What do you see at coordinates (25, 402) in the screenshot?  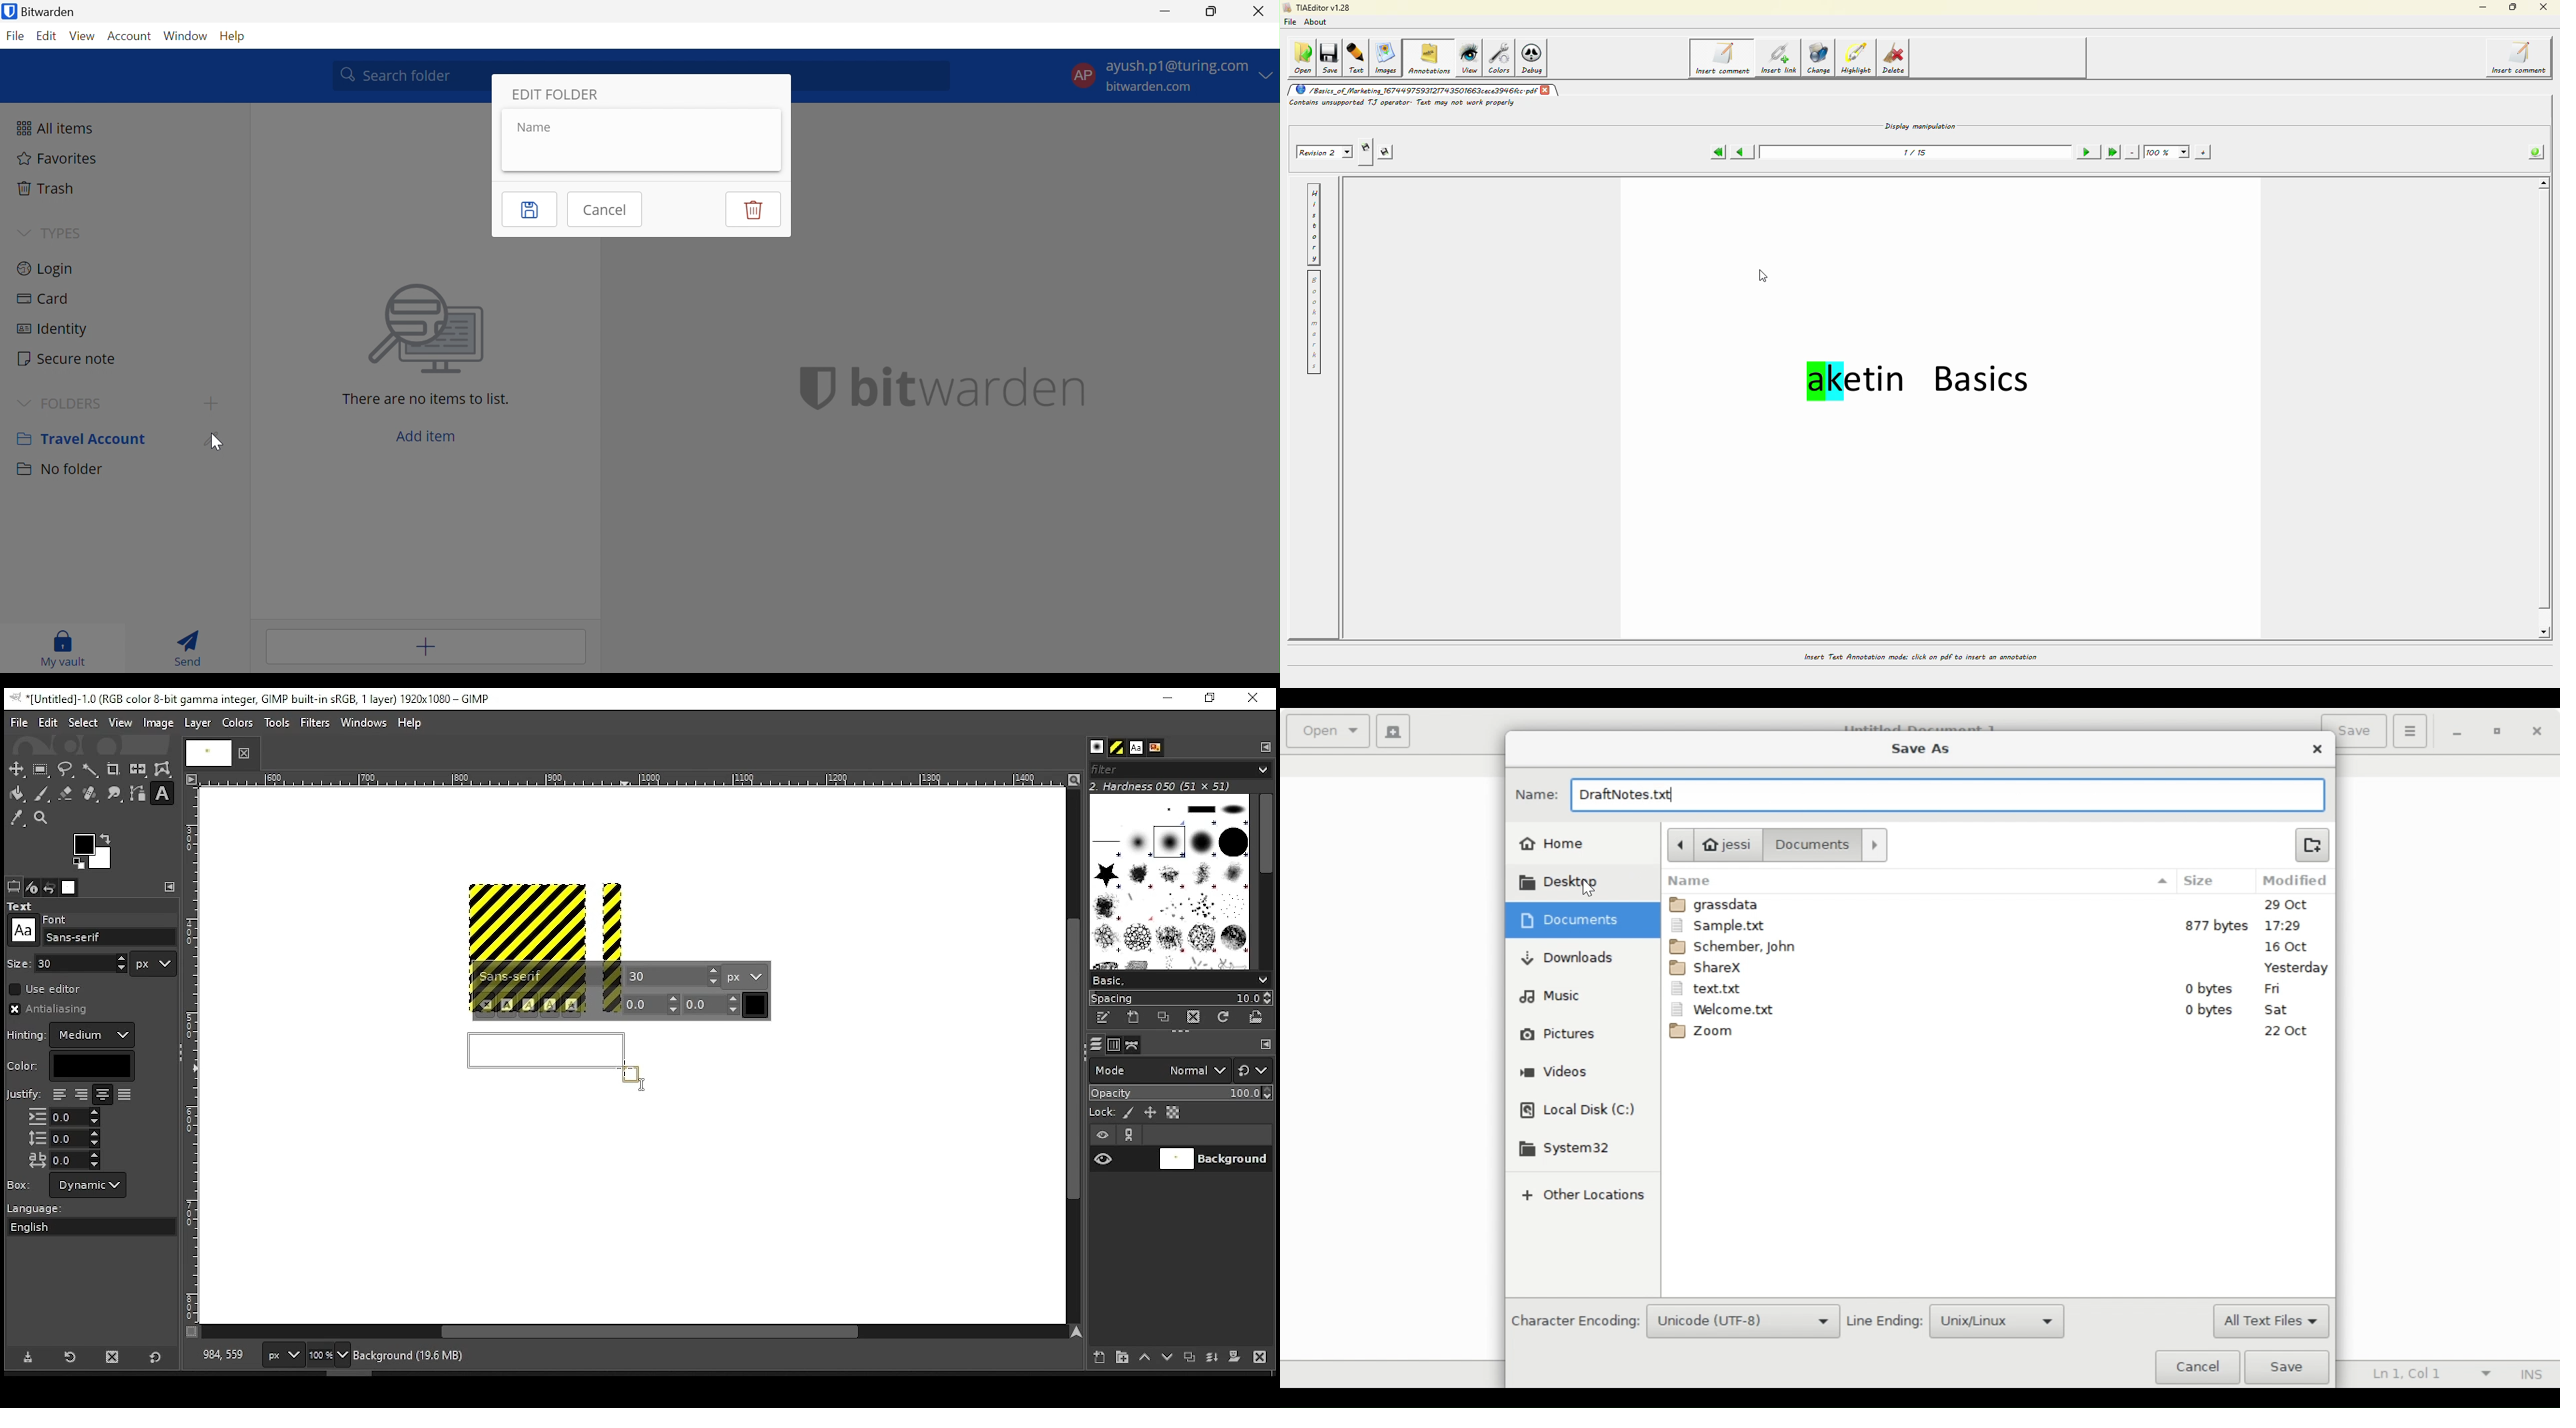 I see `Drop Down` at bounding box center [25, 402].